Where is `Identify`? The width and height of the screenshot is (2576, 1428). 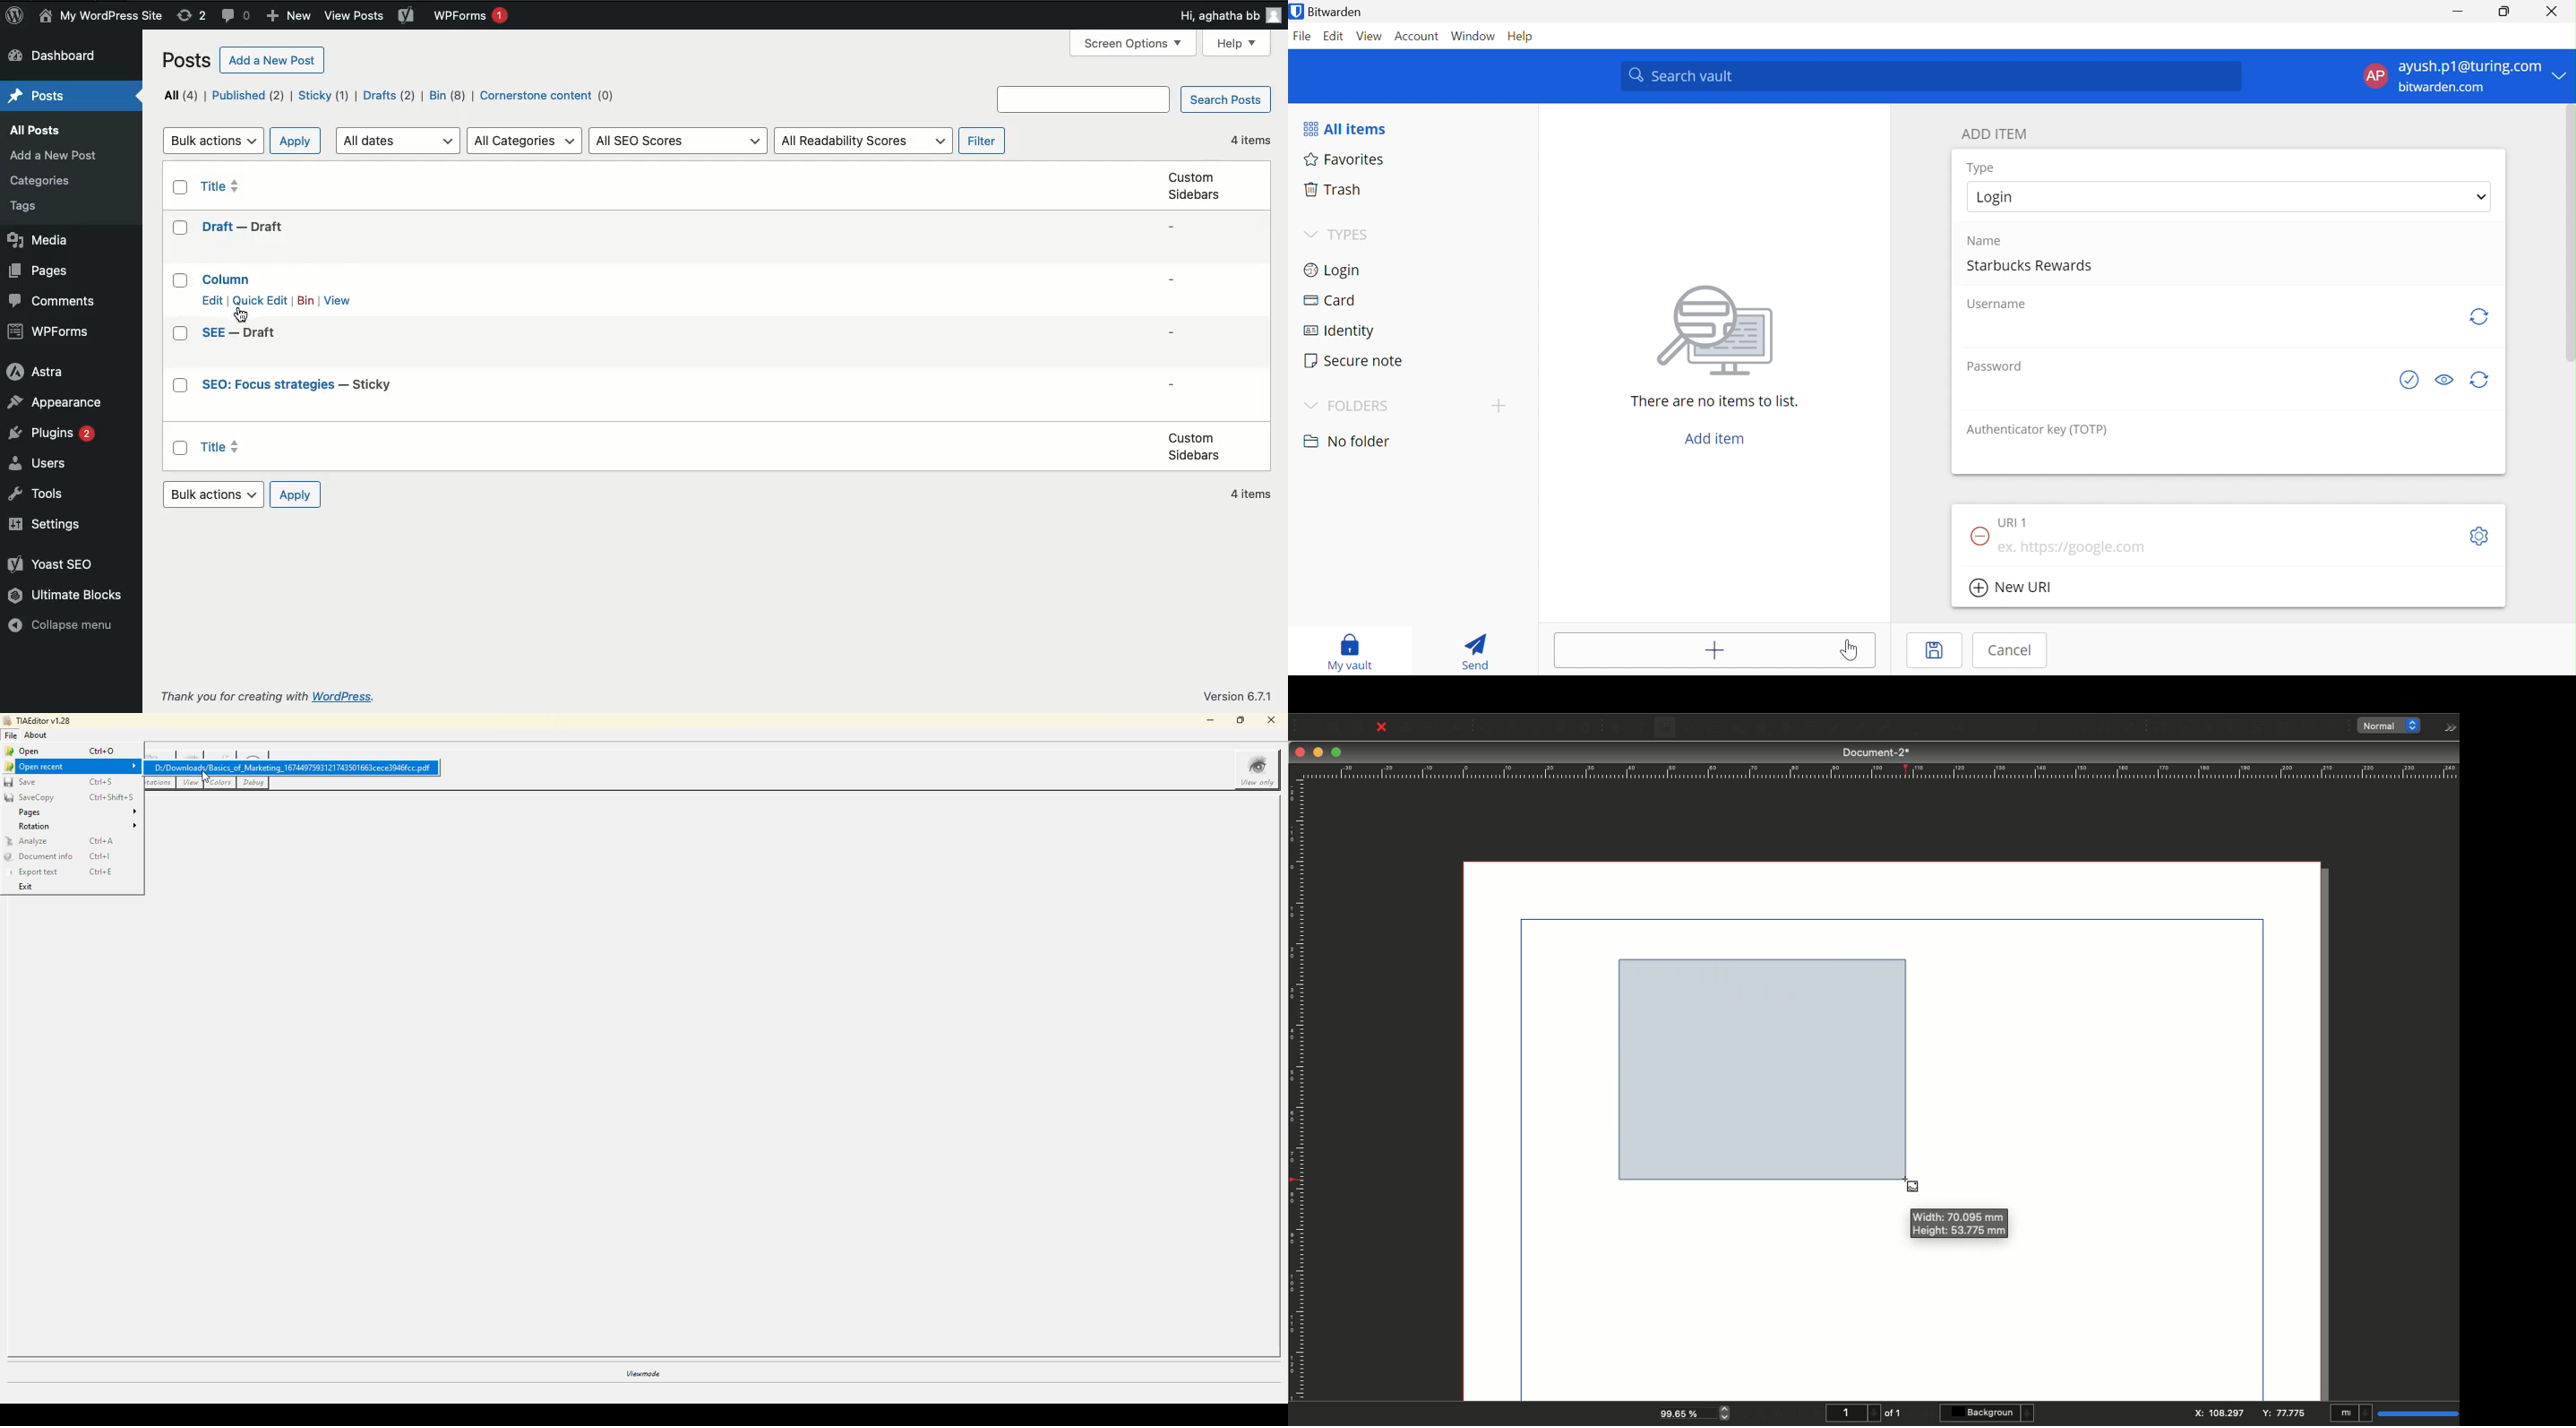 Identify is located at coordinates (1338, 332).